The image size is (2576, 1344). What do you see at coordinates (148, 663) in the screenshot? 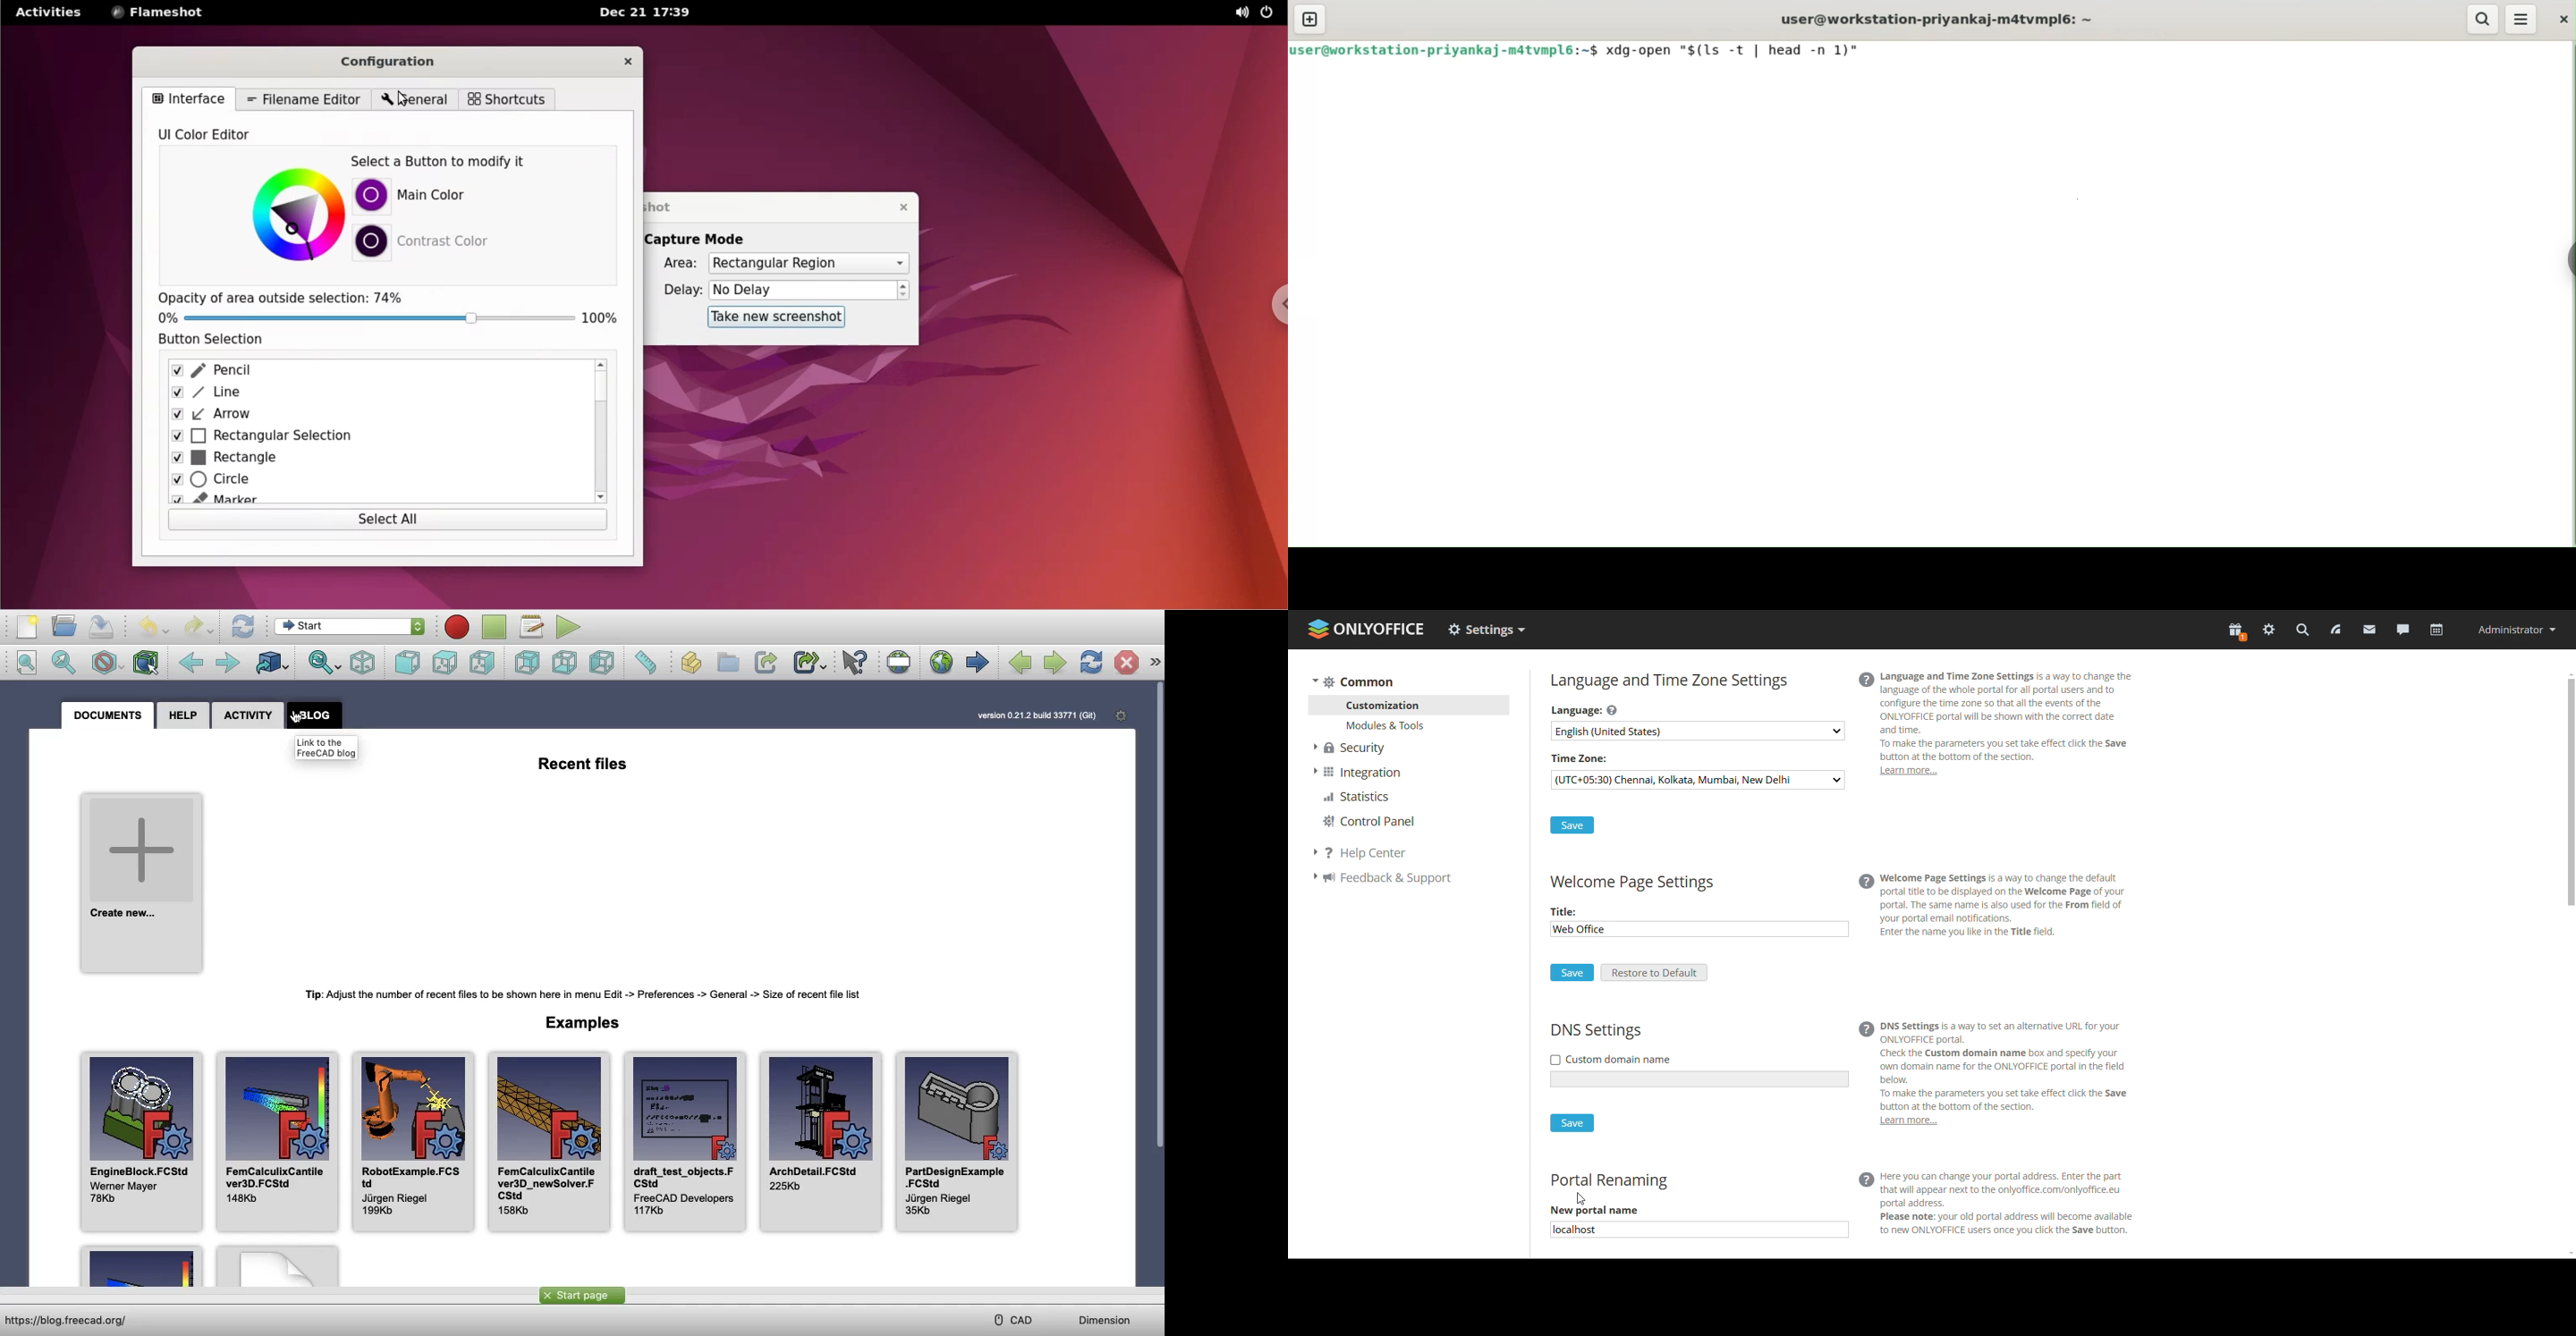
I see `Selection Filter` at bounding box center [148, 663].